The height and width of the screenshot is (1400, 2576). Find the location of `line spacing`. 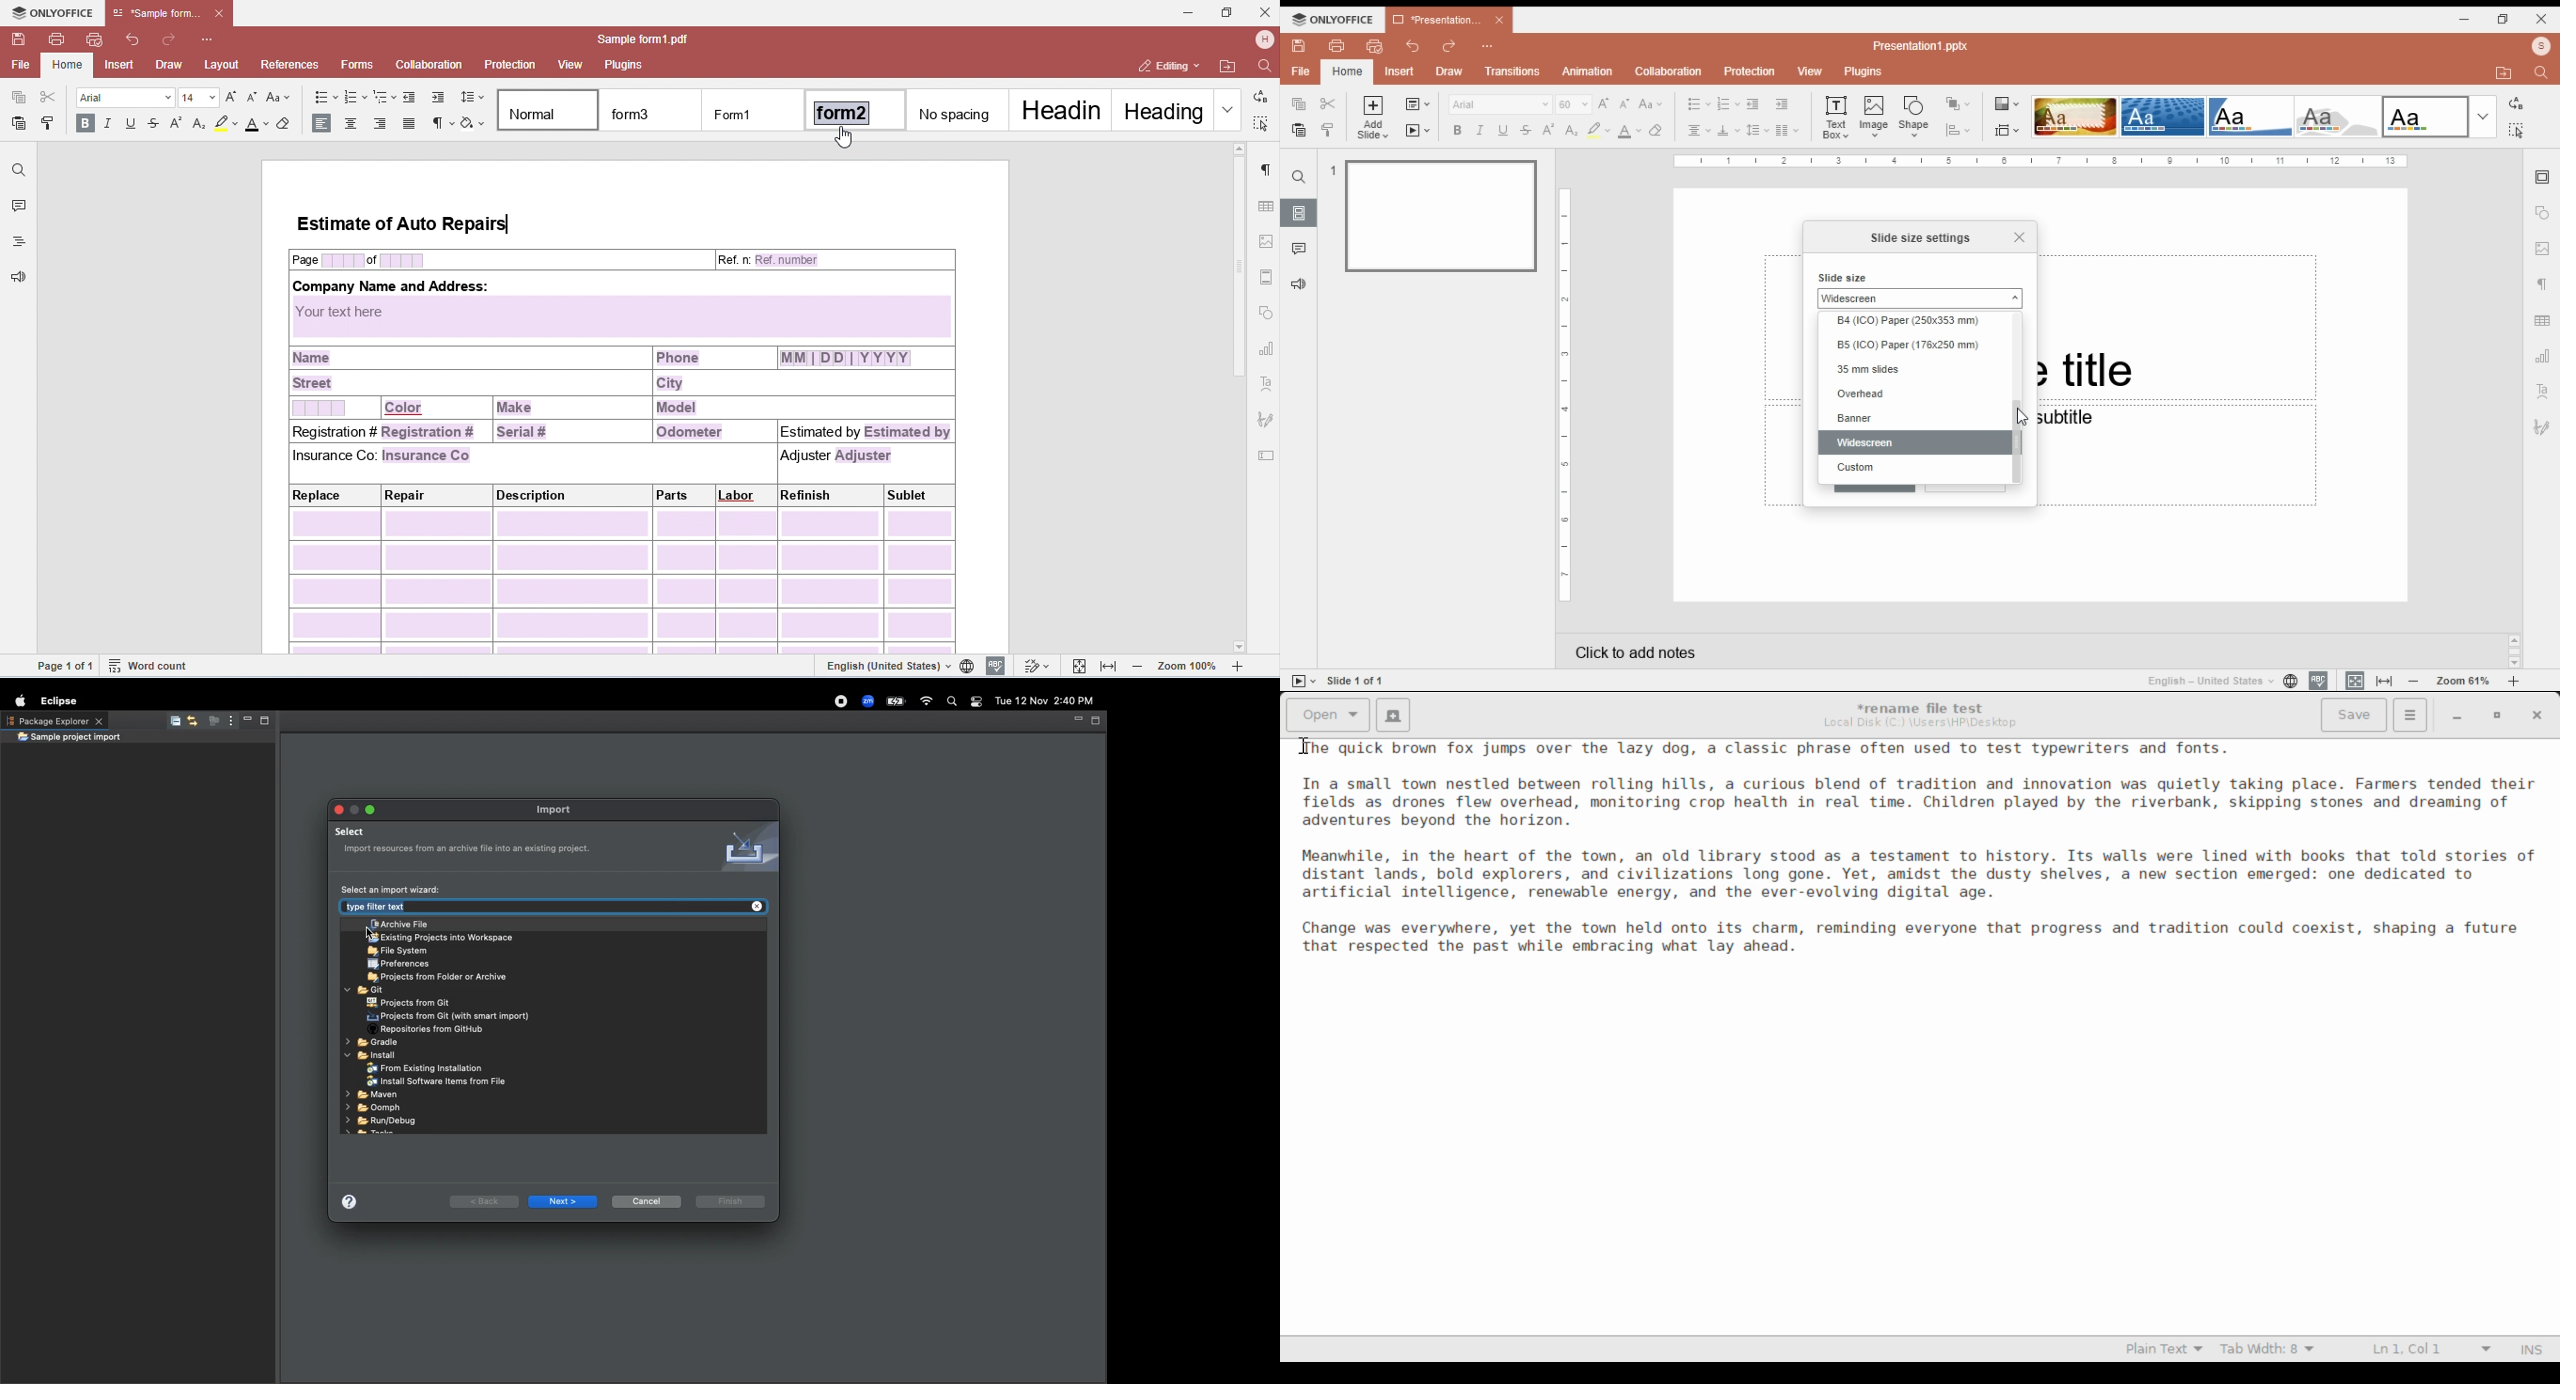

line spacing is located at coordinates (1758, 131).